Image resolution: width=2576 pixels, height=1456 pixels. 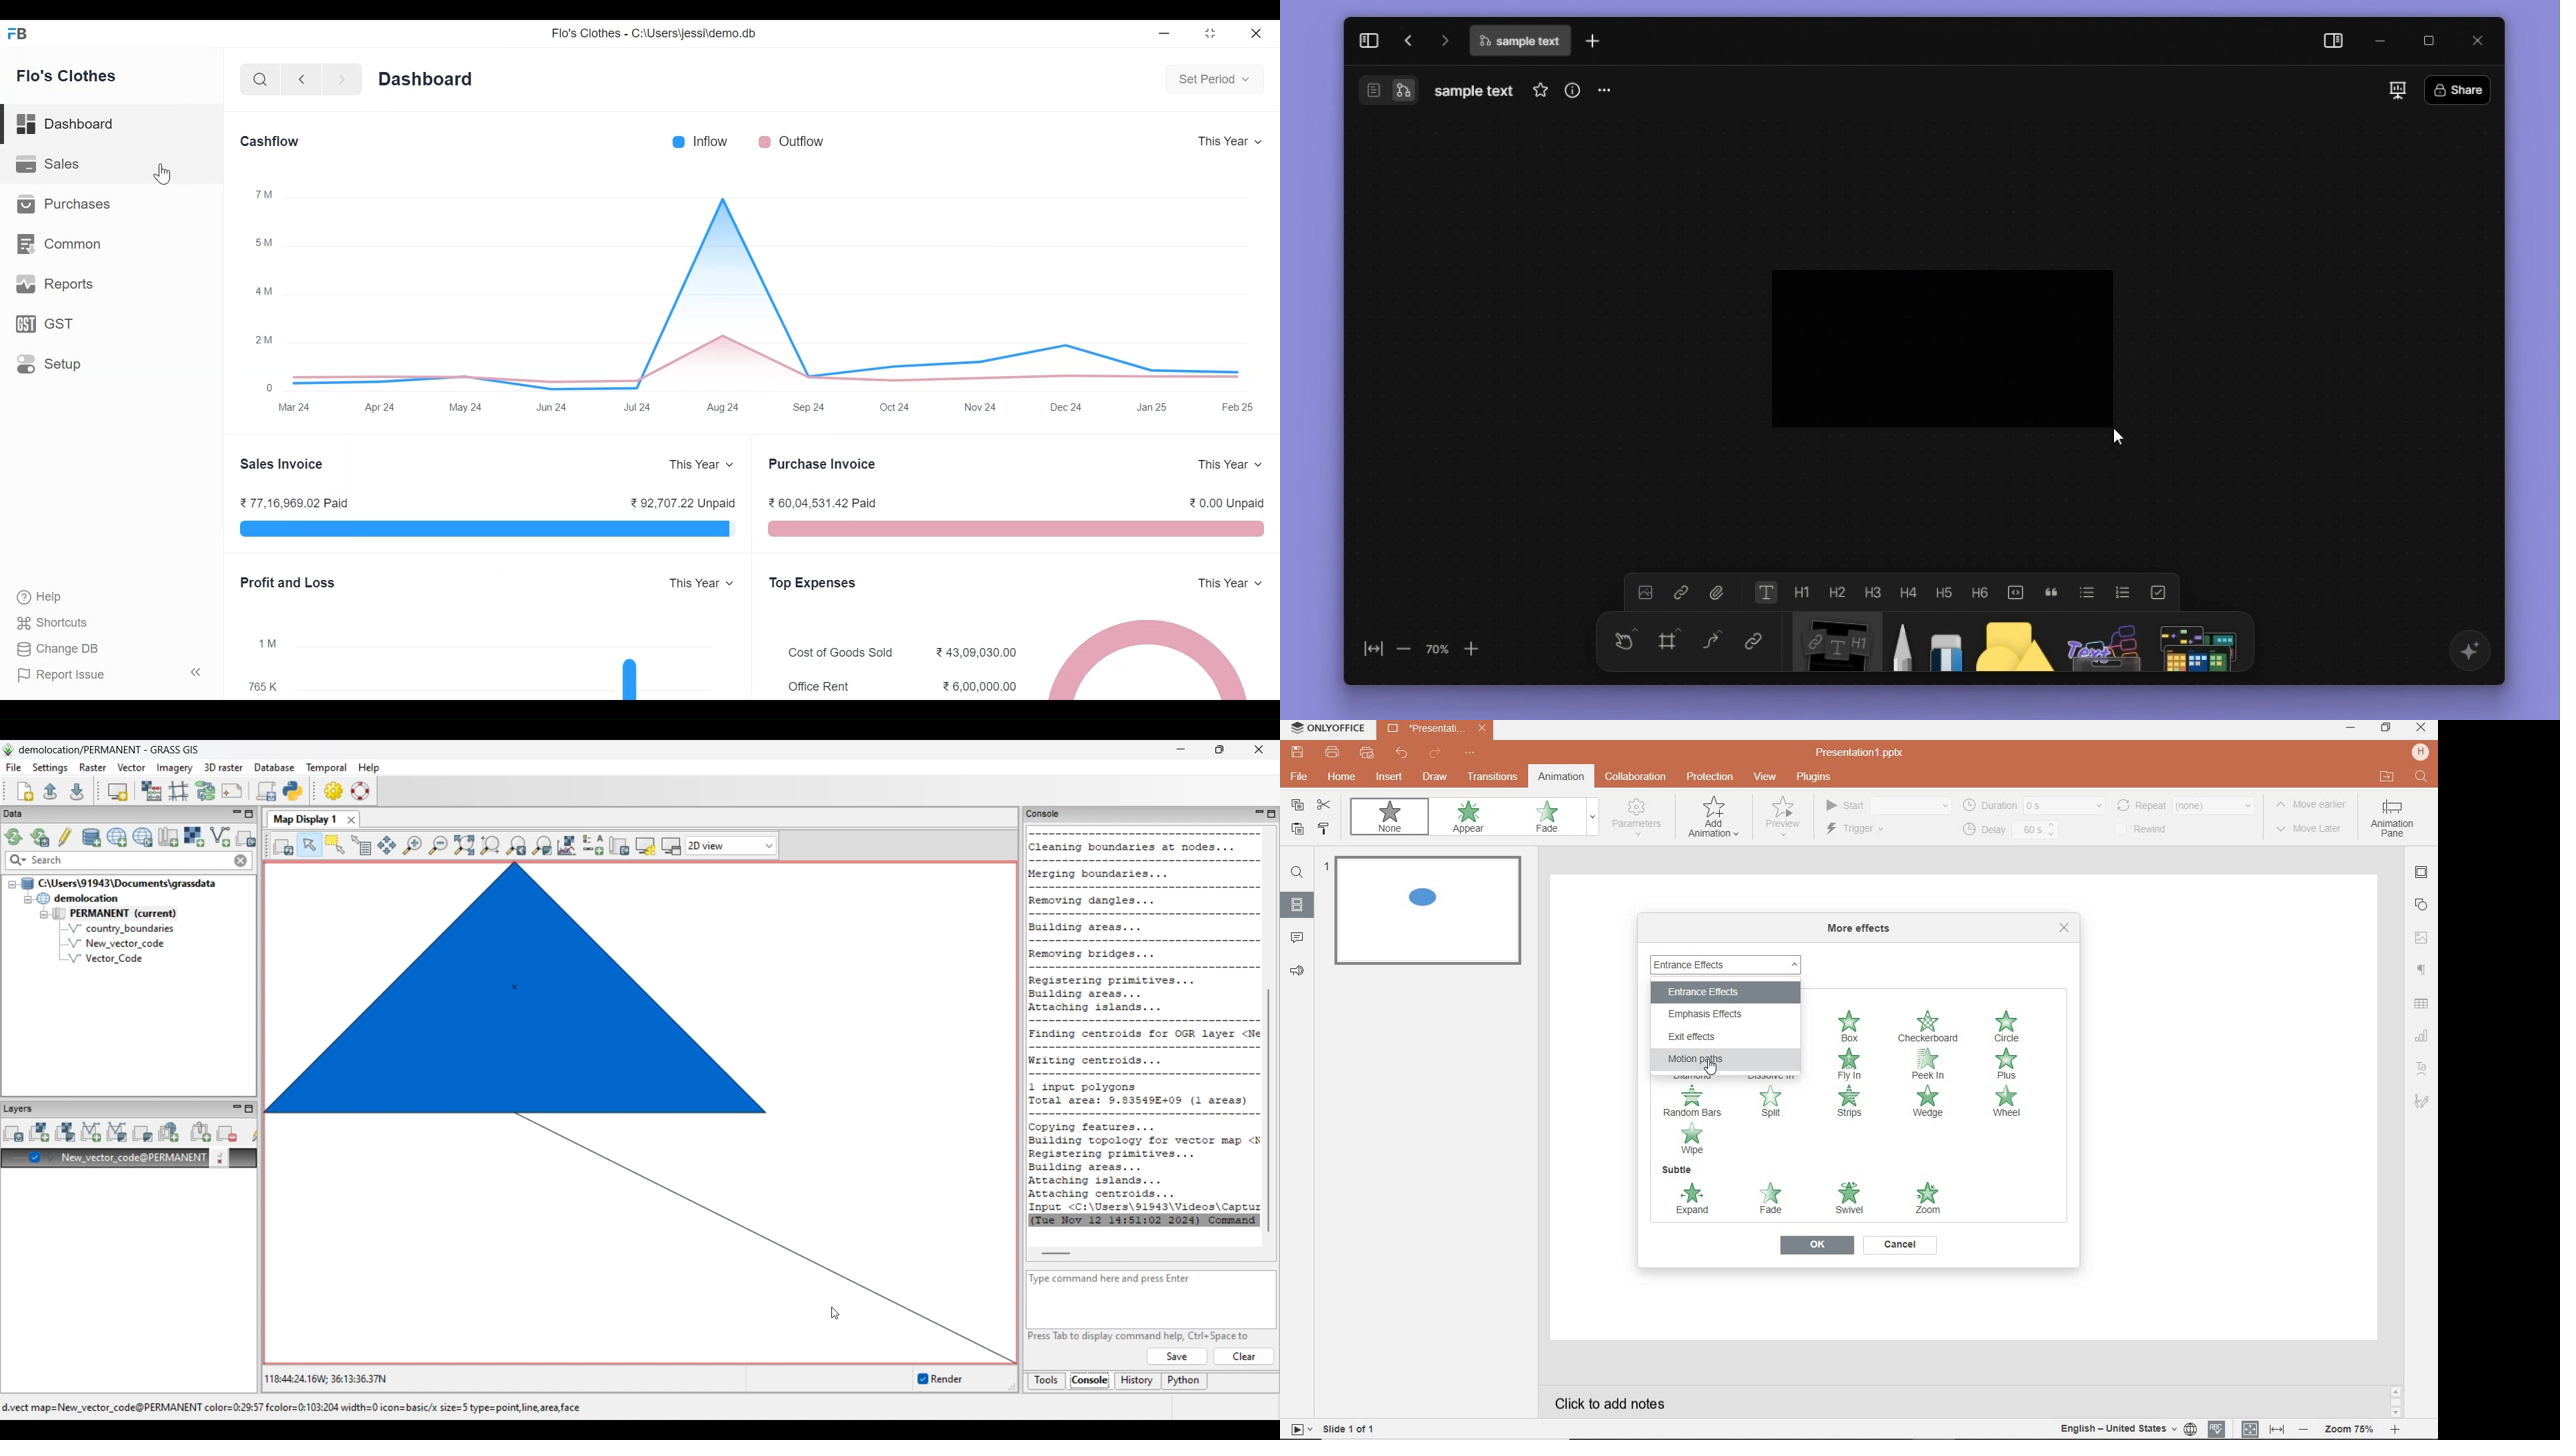 I want to click on Jan 25, so click(x=1149, y=407).